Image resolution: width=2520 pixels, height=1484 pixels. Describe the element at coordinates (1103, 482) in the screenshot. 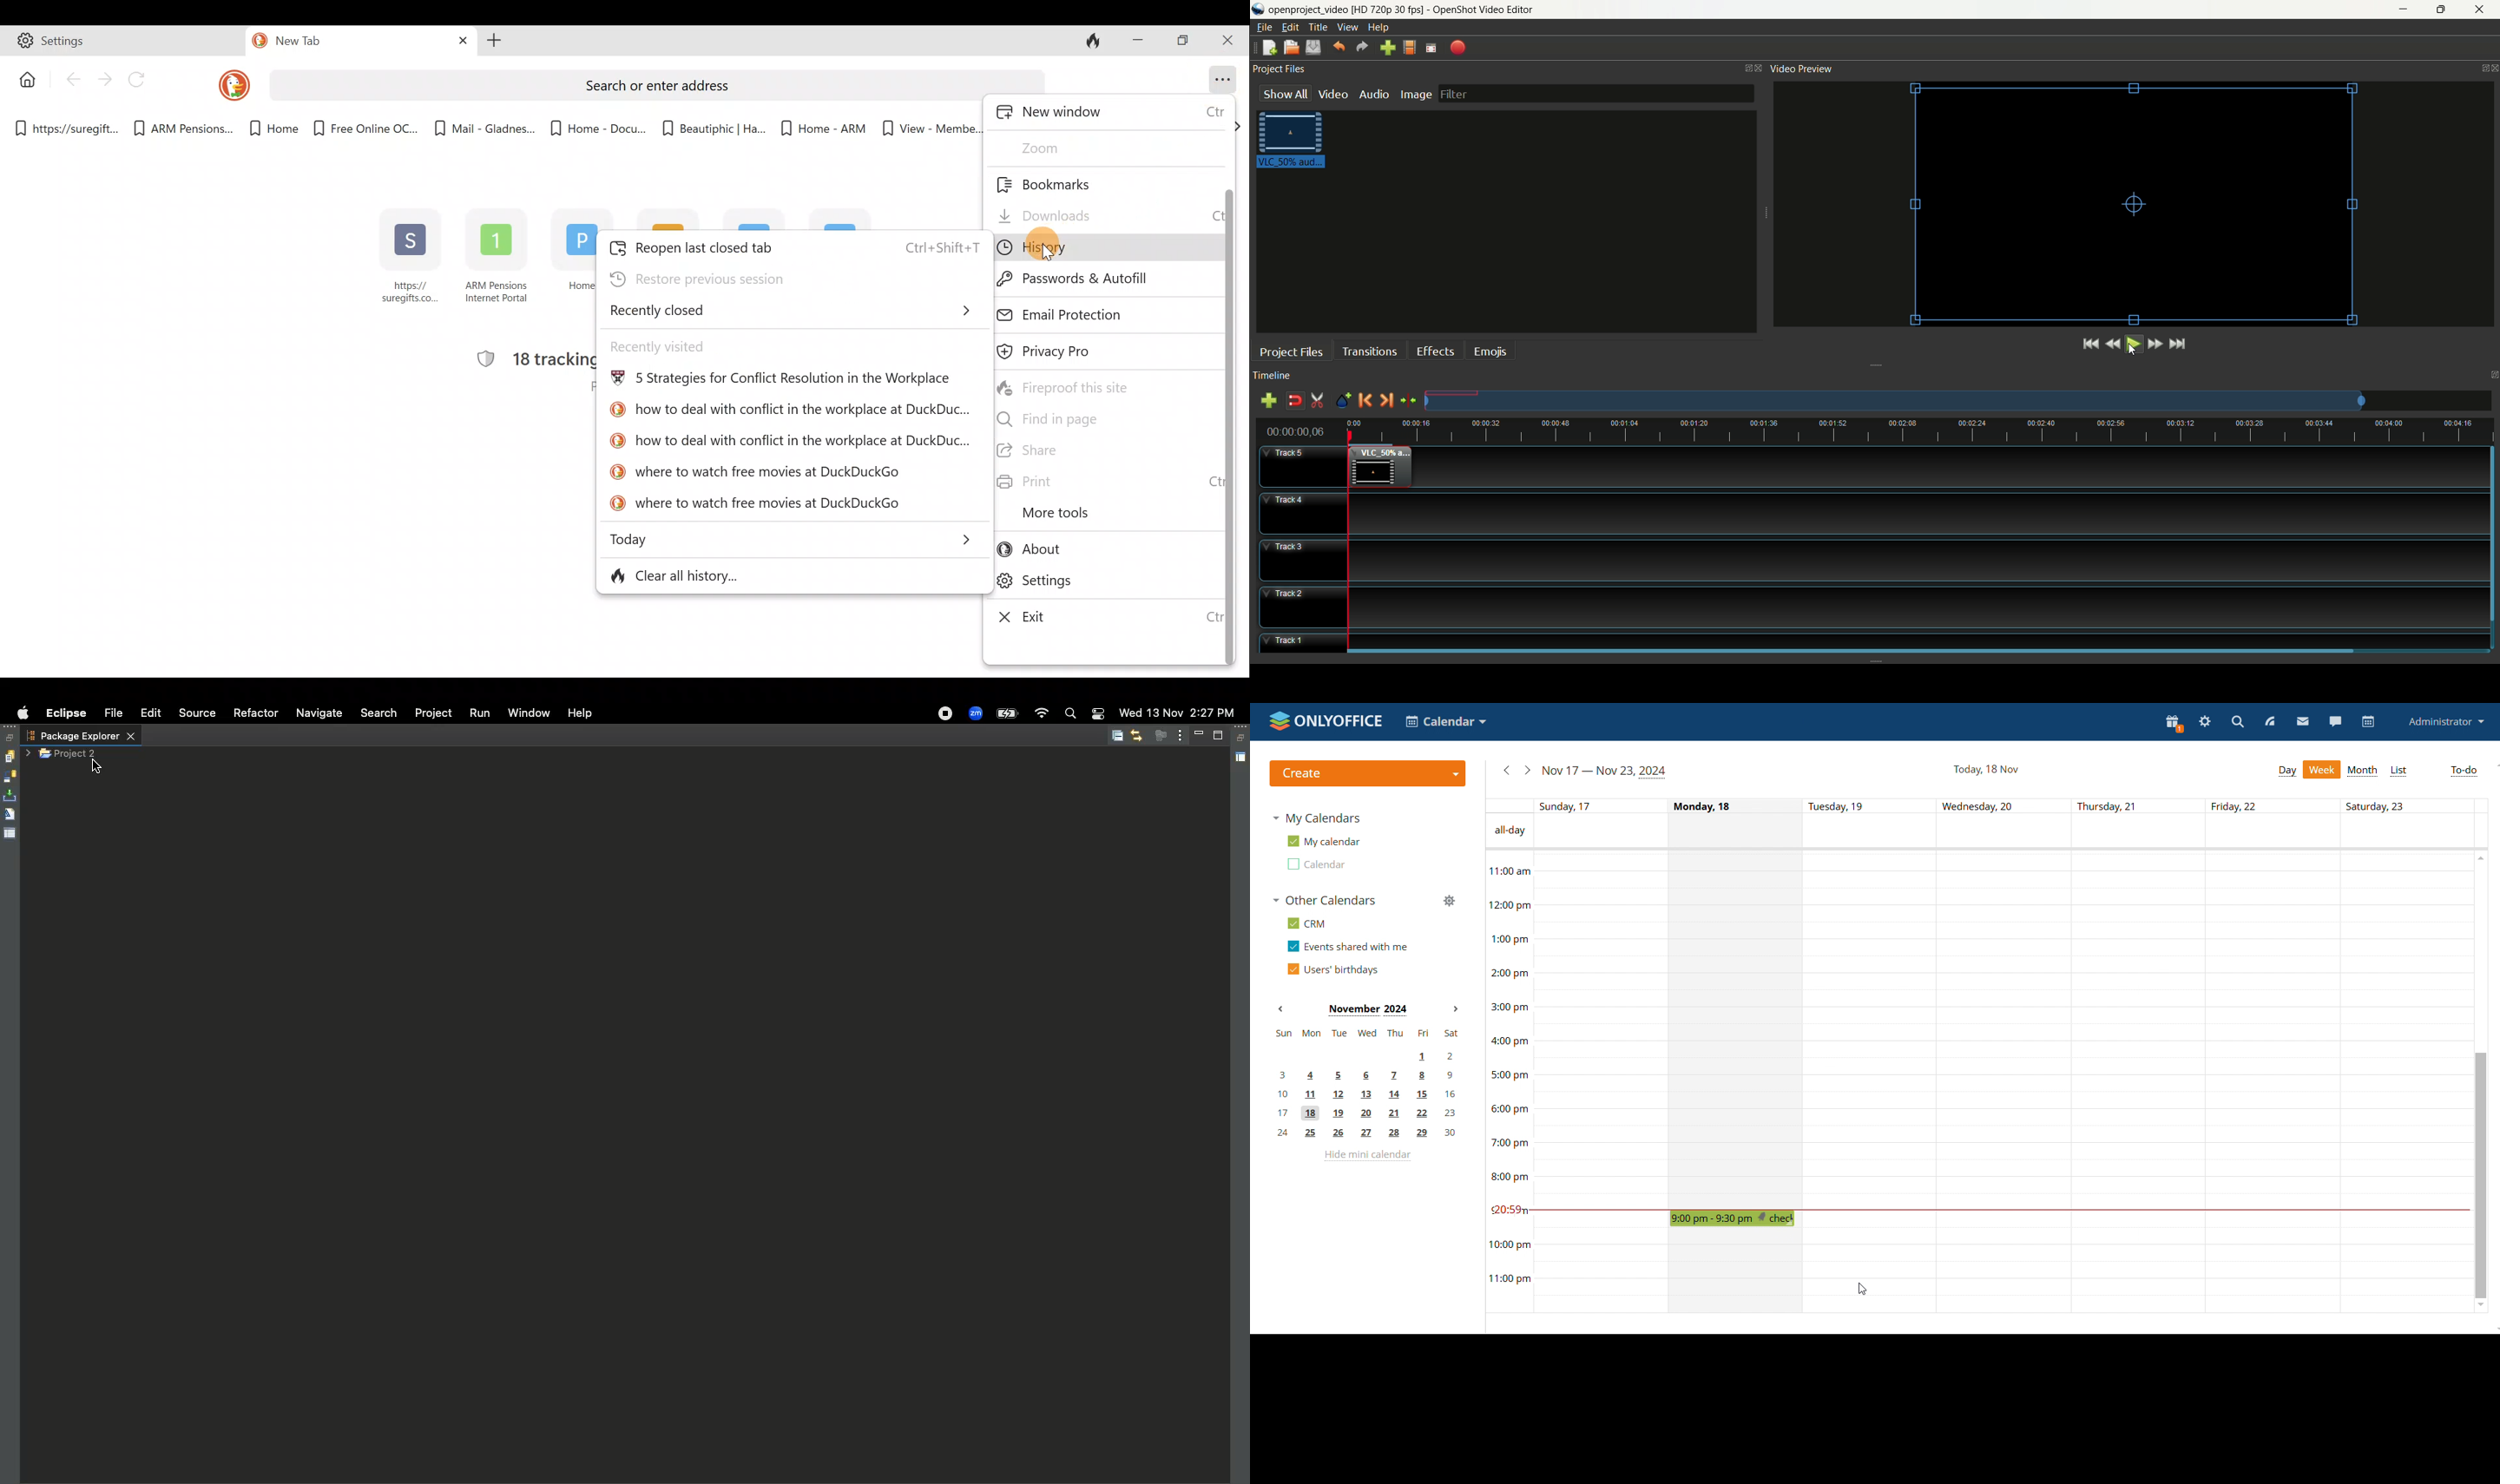

I see `Print` at that location.